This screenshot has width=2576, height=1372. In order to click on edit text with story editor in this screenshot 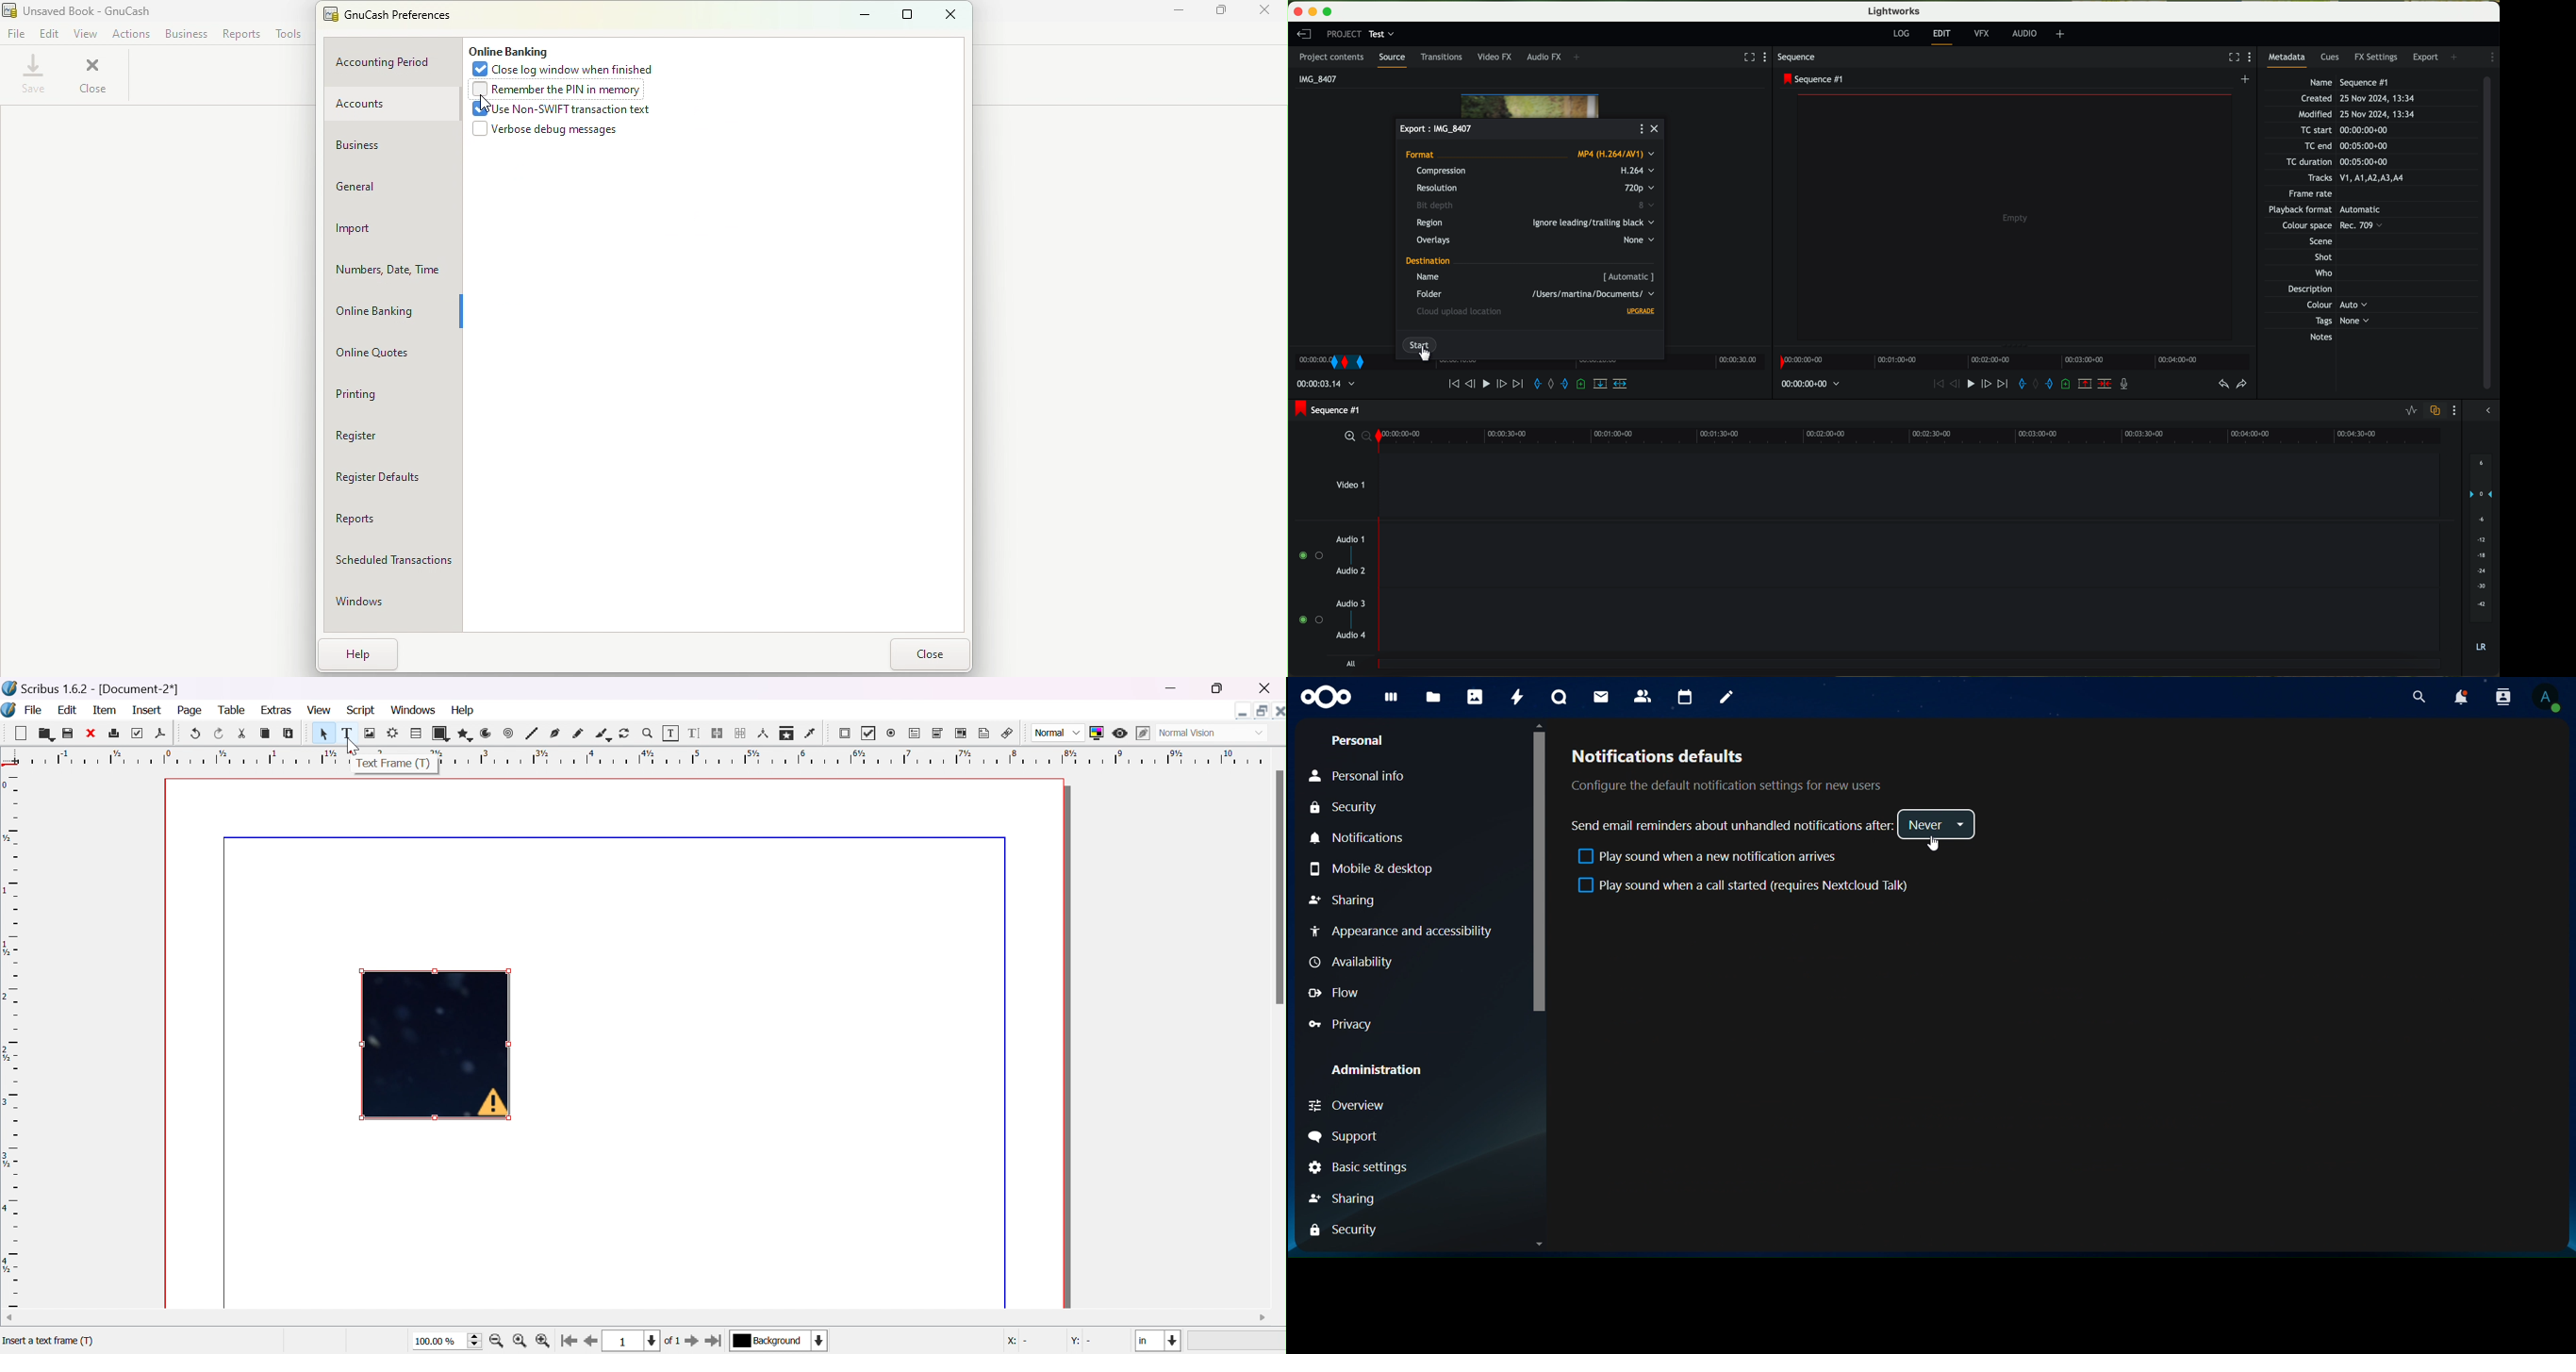, I will do `click(696, 733)`.